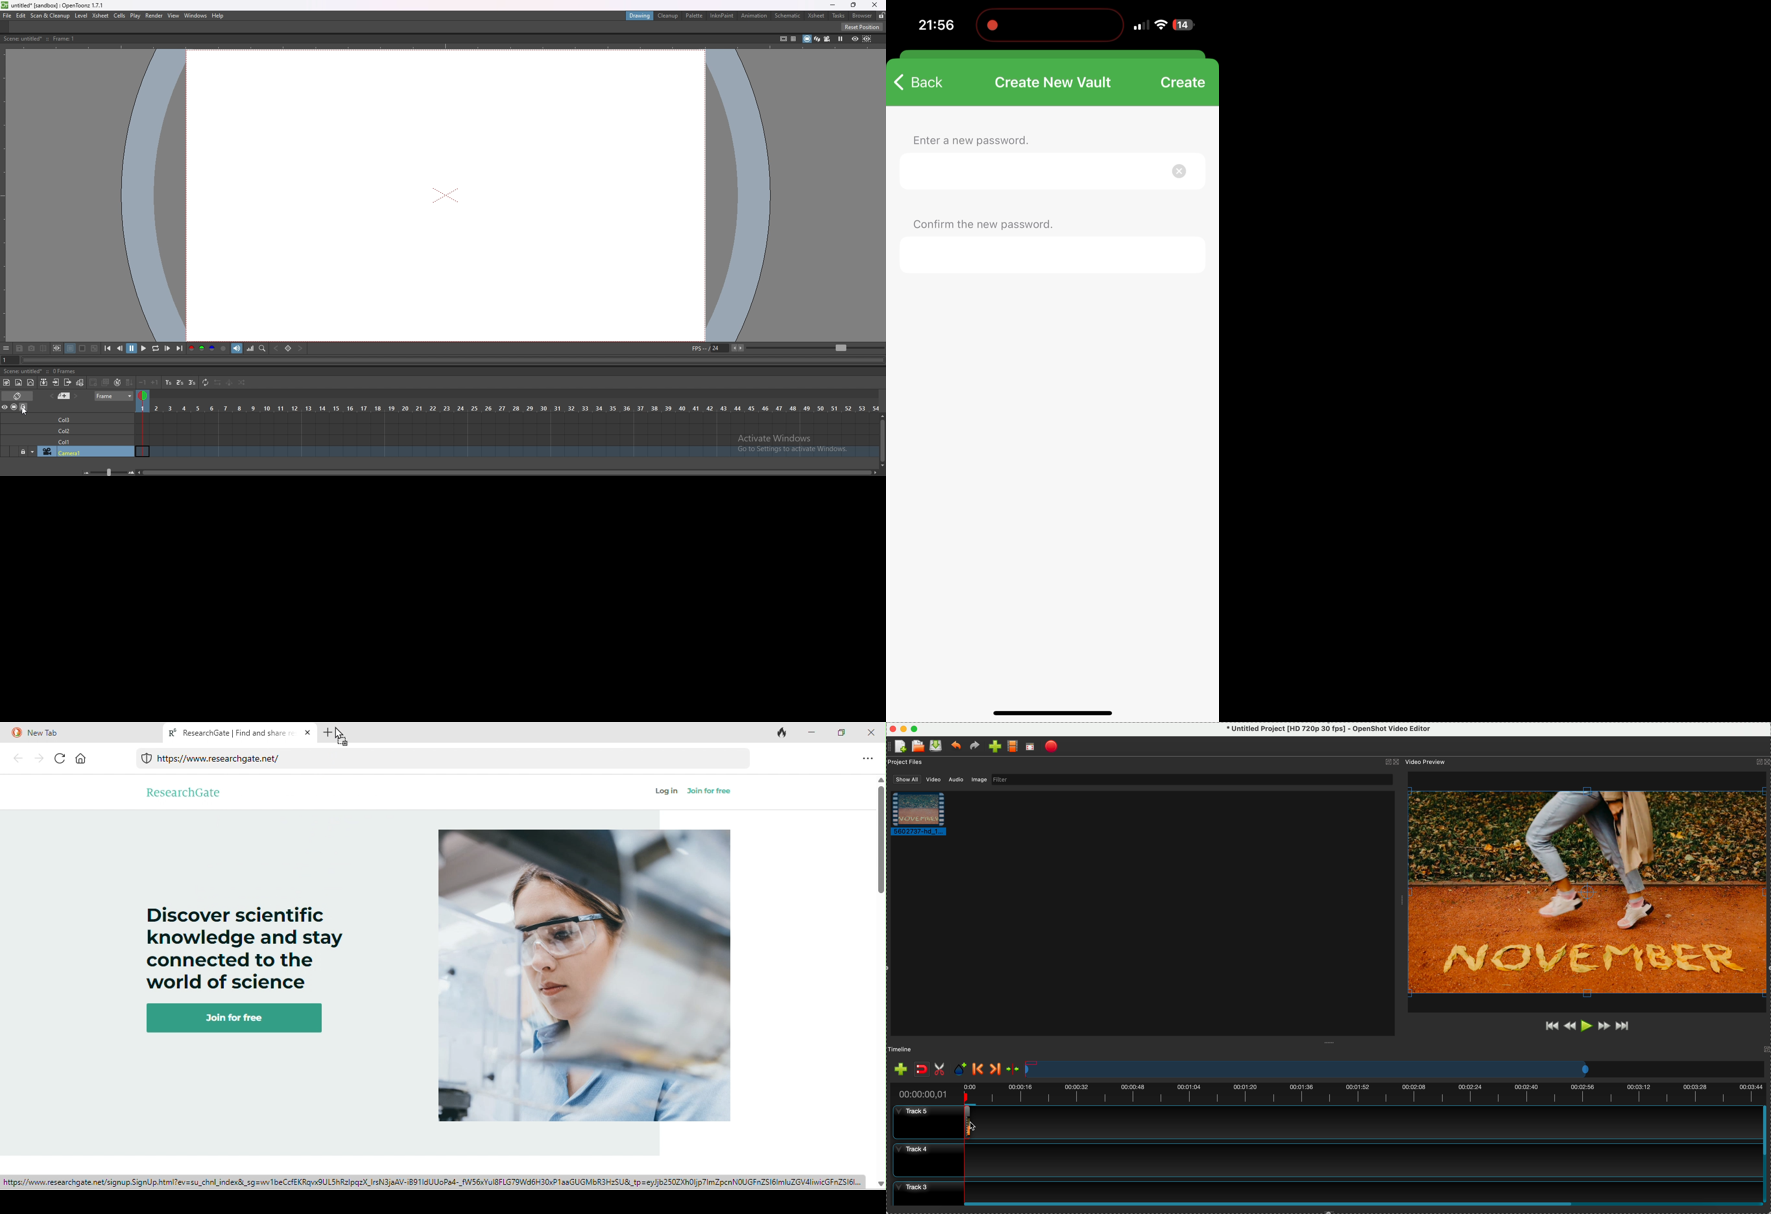 This screenshot has width=1792, height=1232. Describe the element at coordinates (70, 348) in the screenshot. I see `black background` at that location.